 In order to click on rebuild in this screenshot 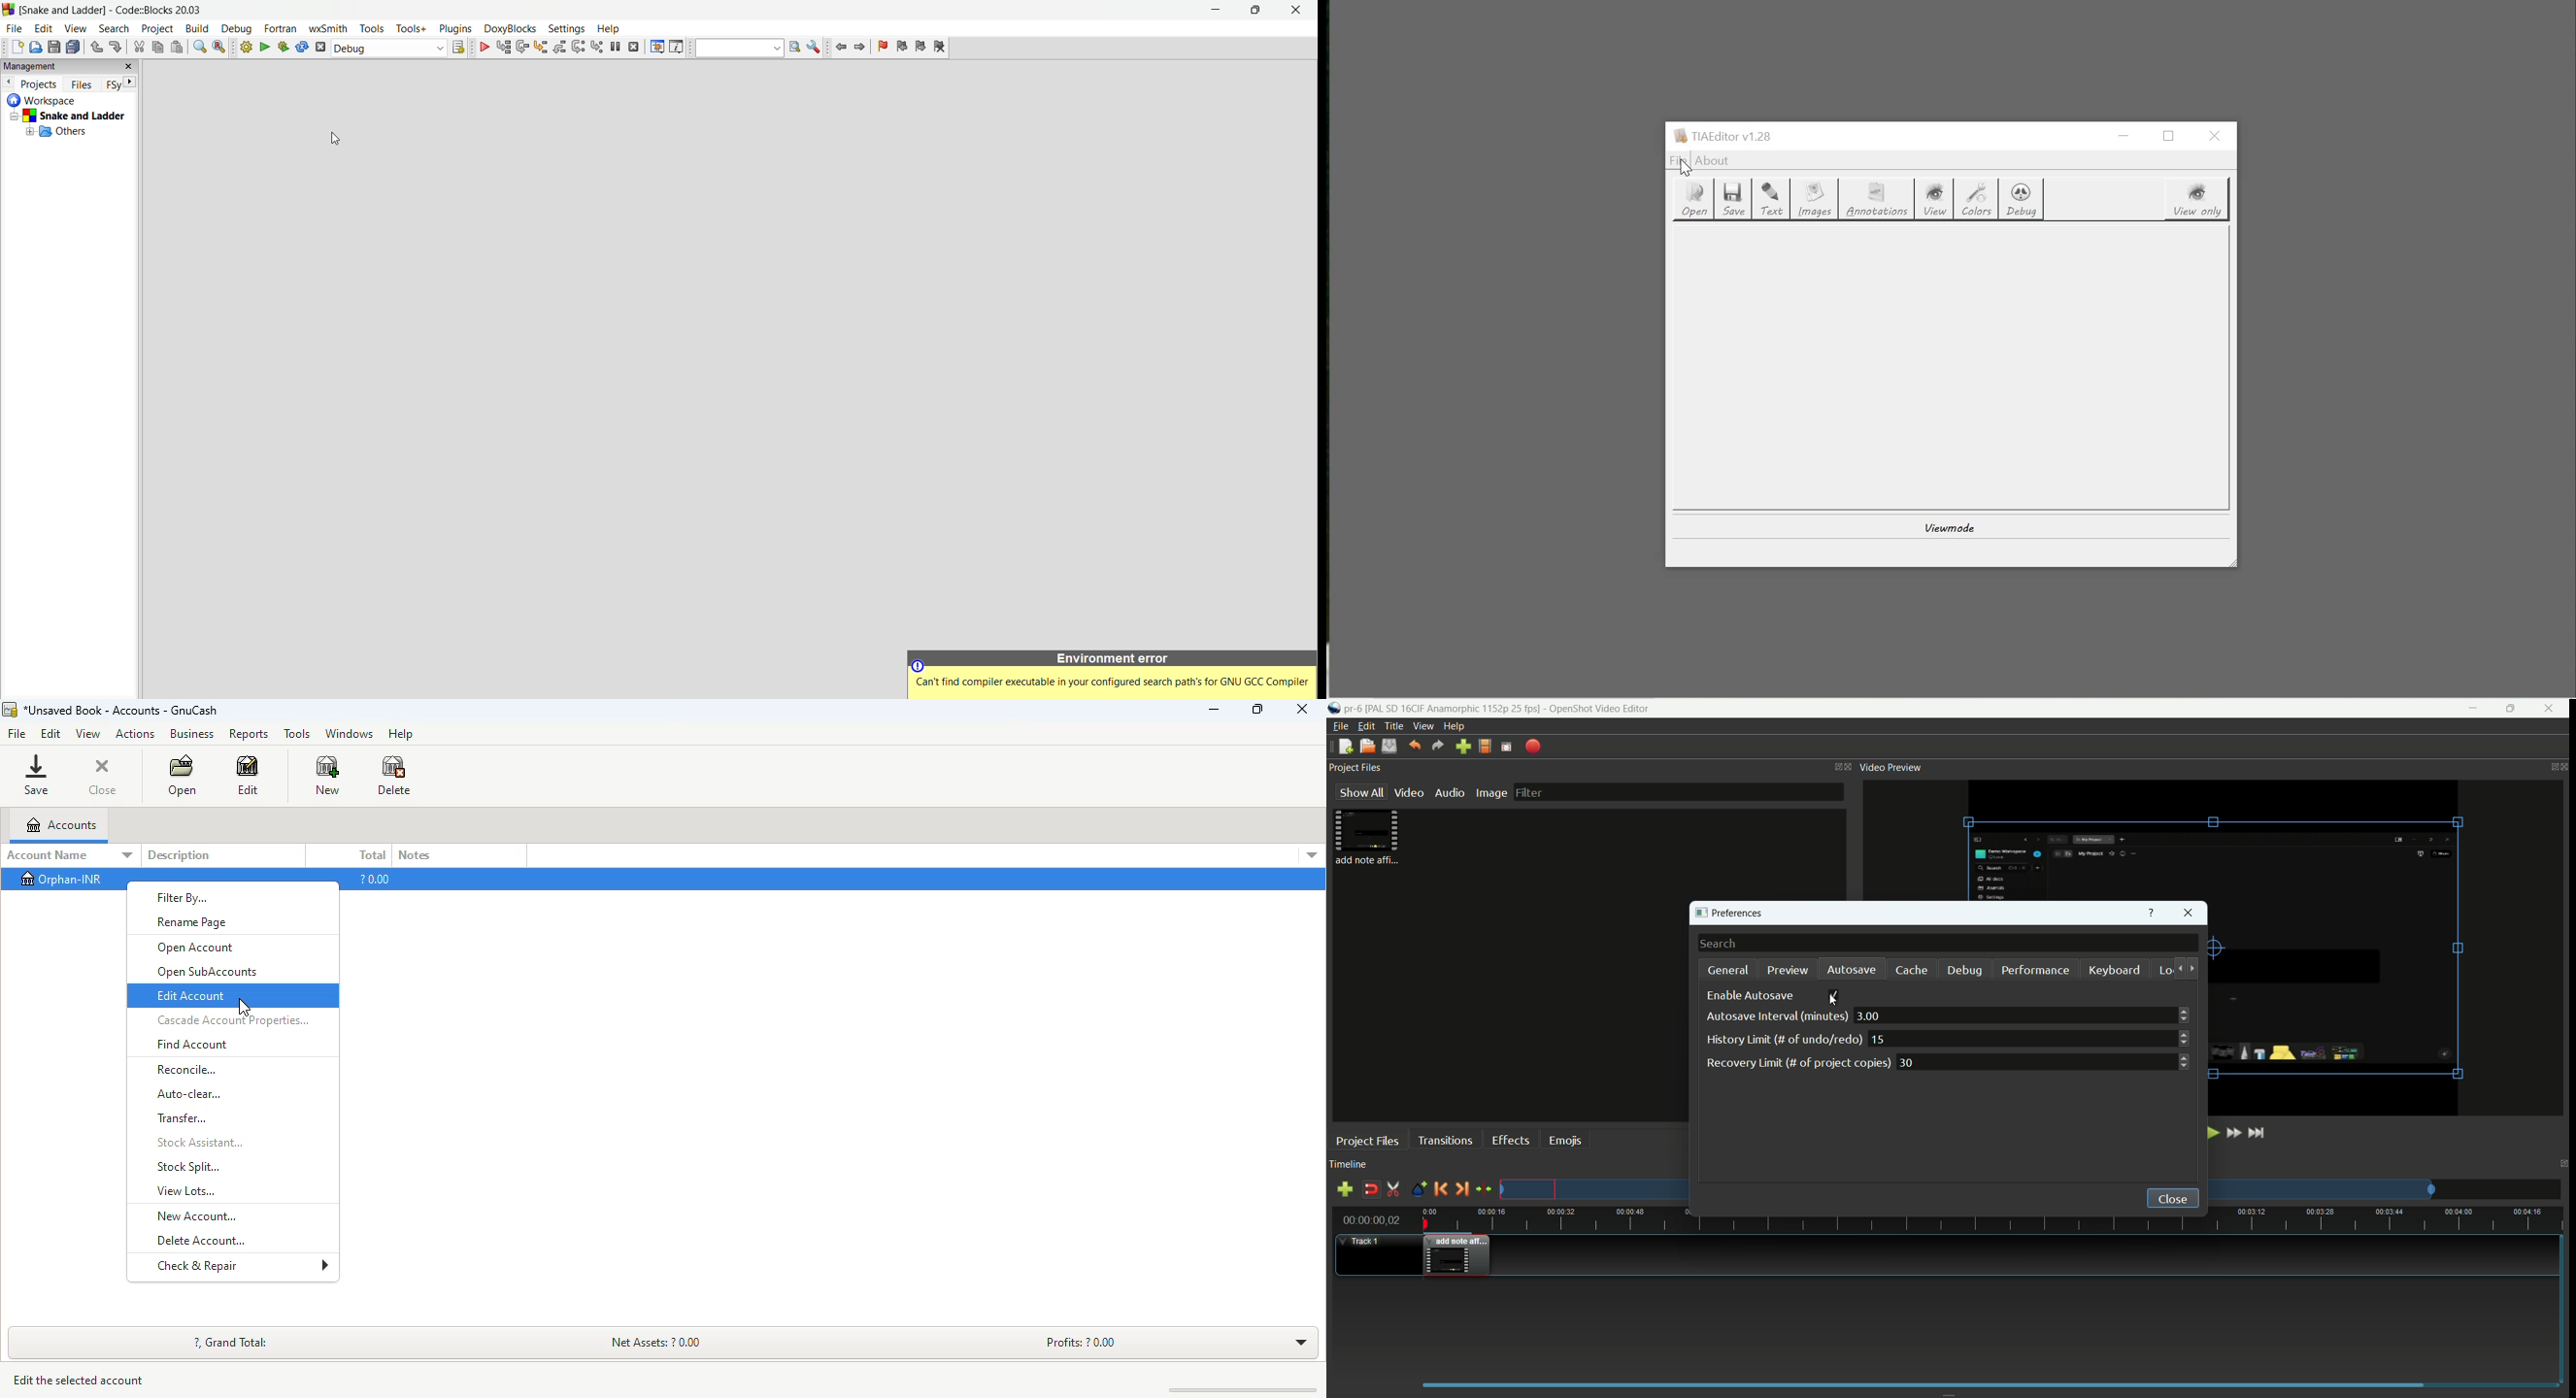, I will do `click(303, 49)`.